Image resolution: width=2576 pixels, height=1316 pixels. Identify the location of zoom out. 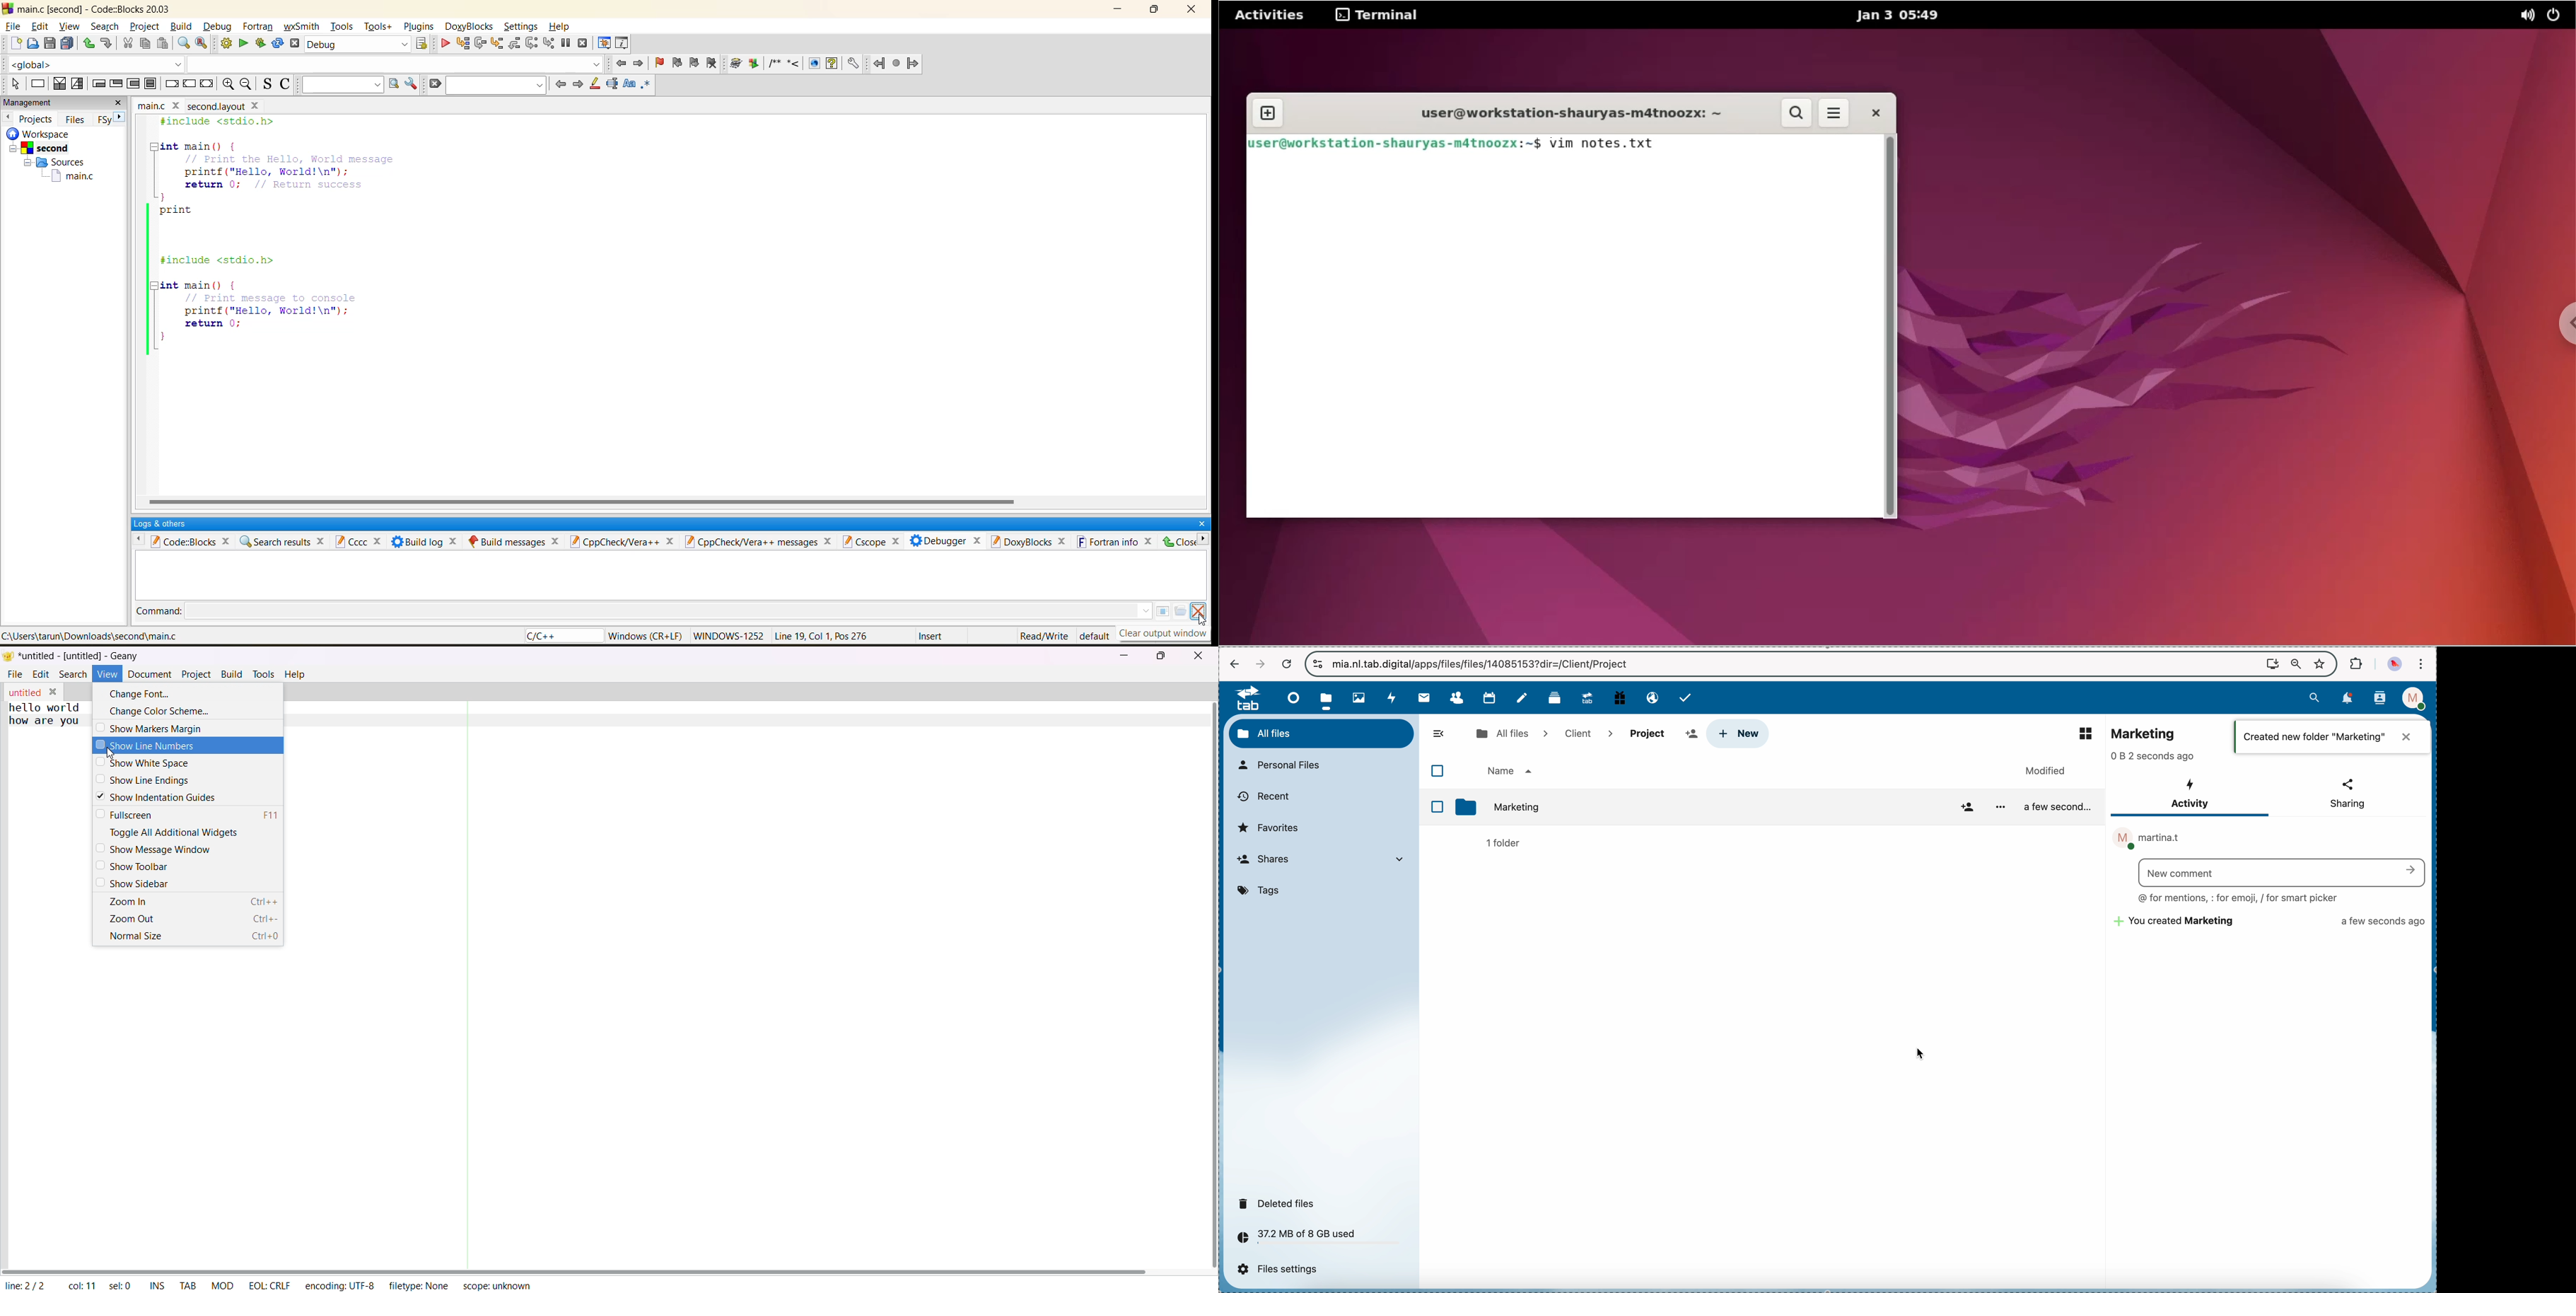
(245, 85).